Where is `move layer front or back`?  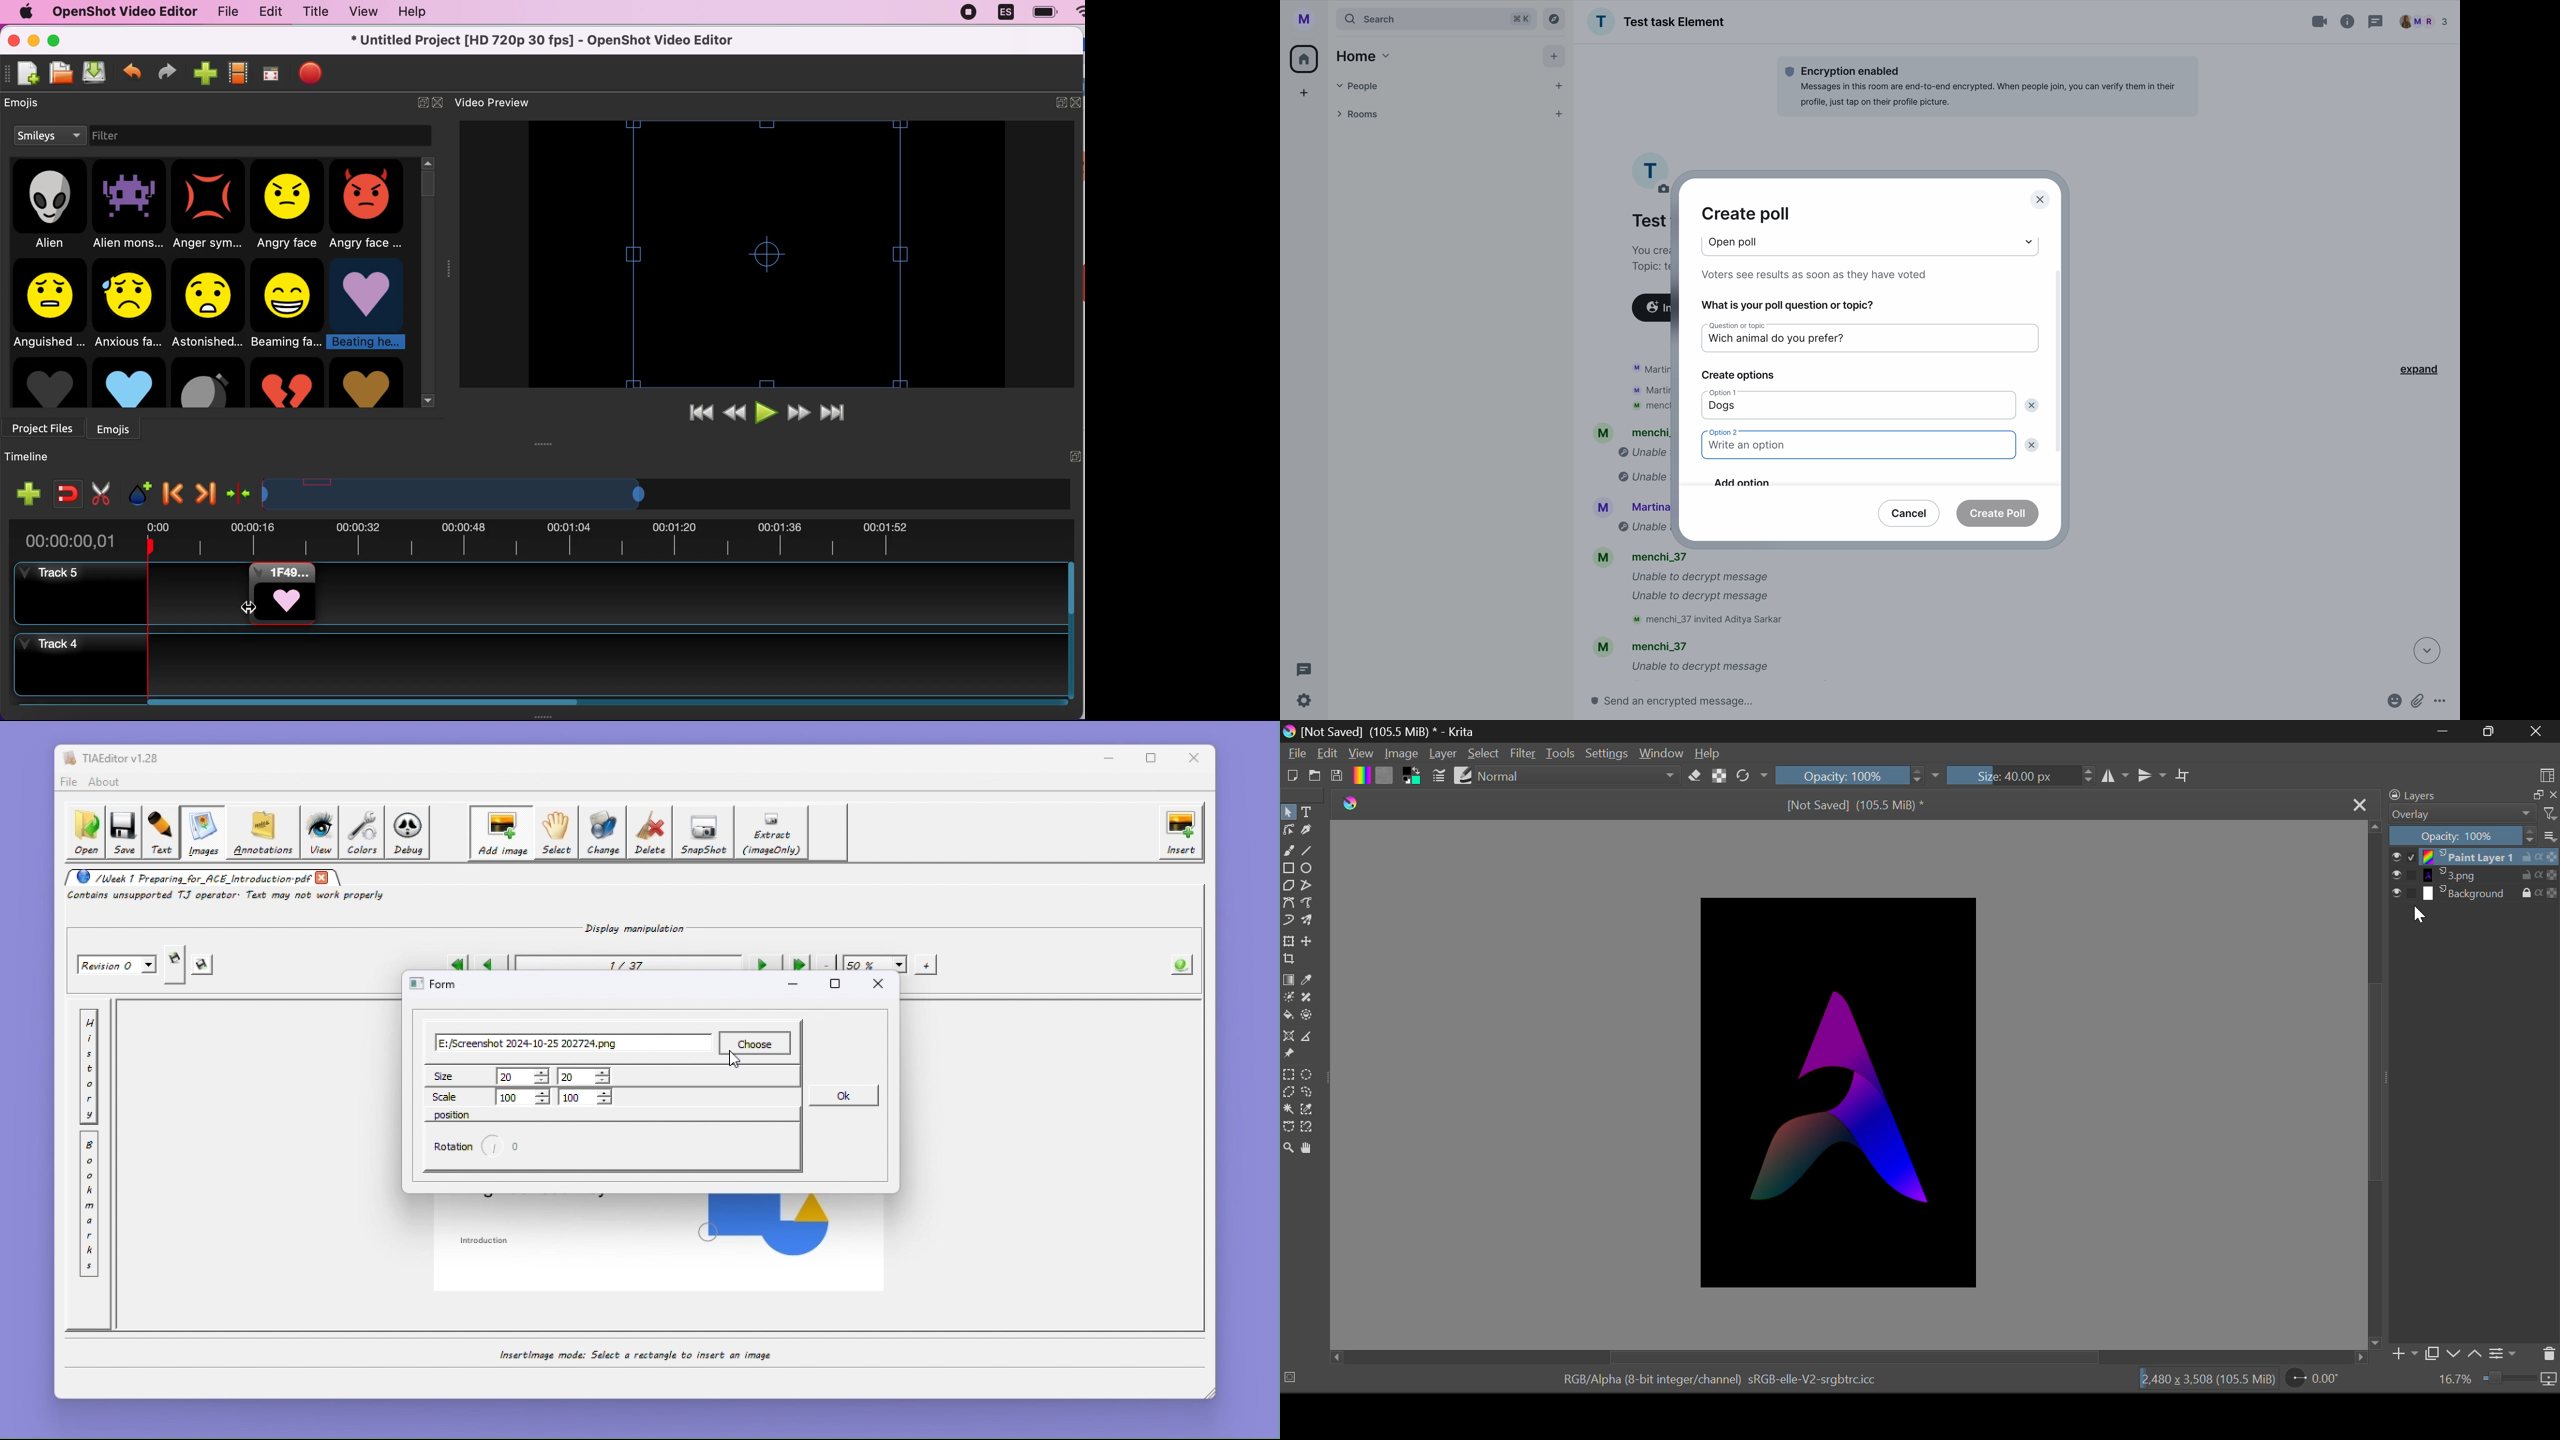 move layer front or back is located at coordinates (2467, 1355).